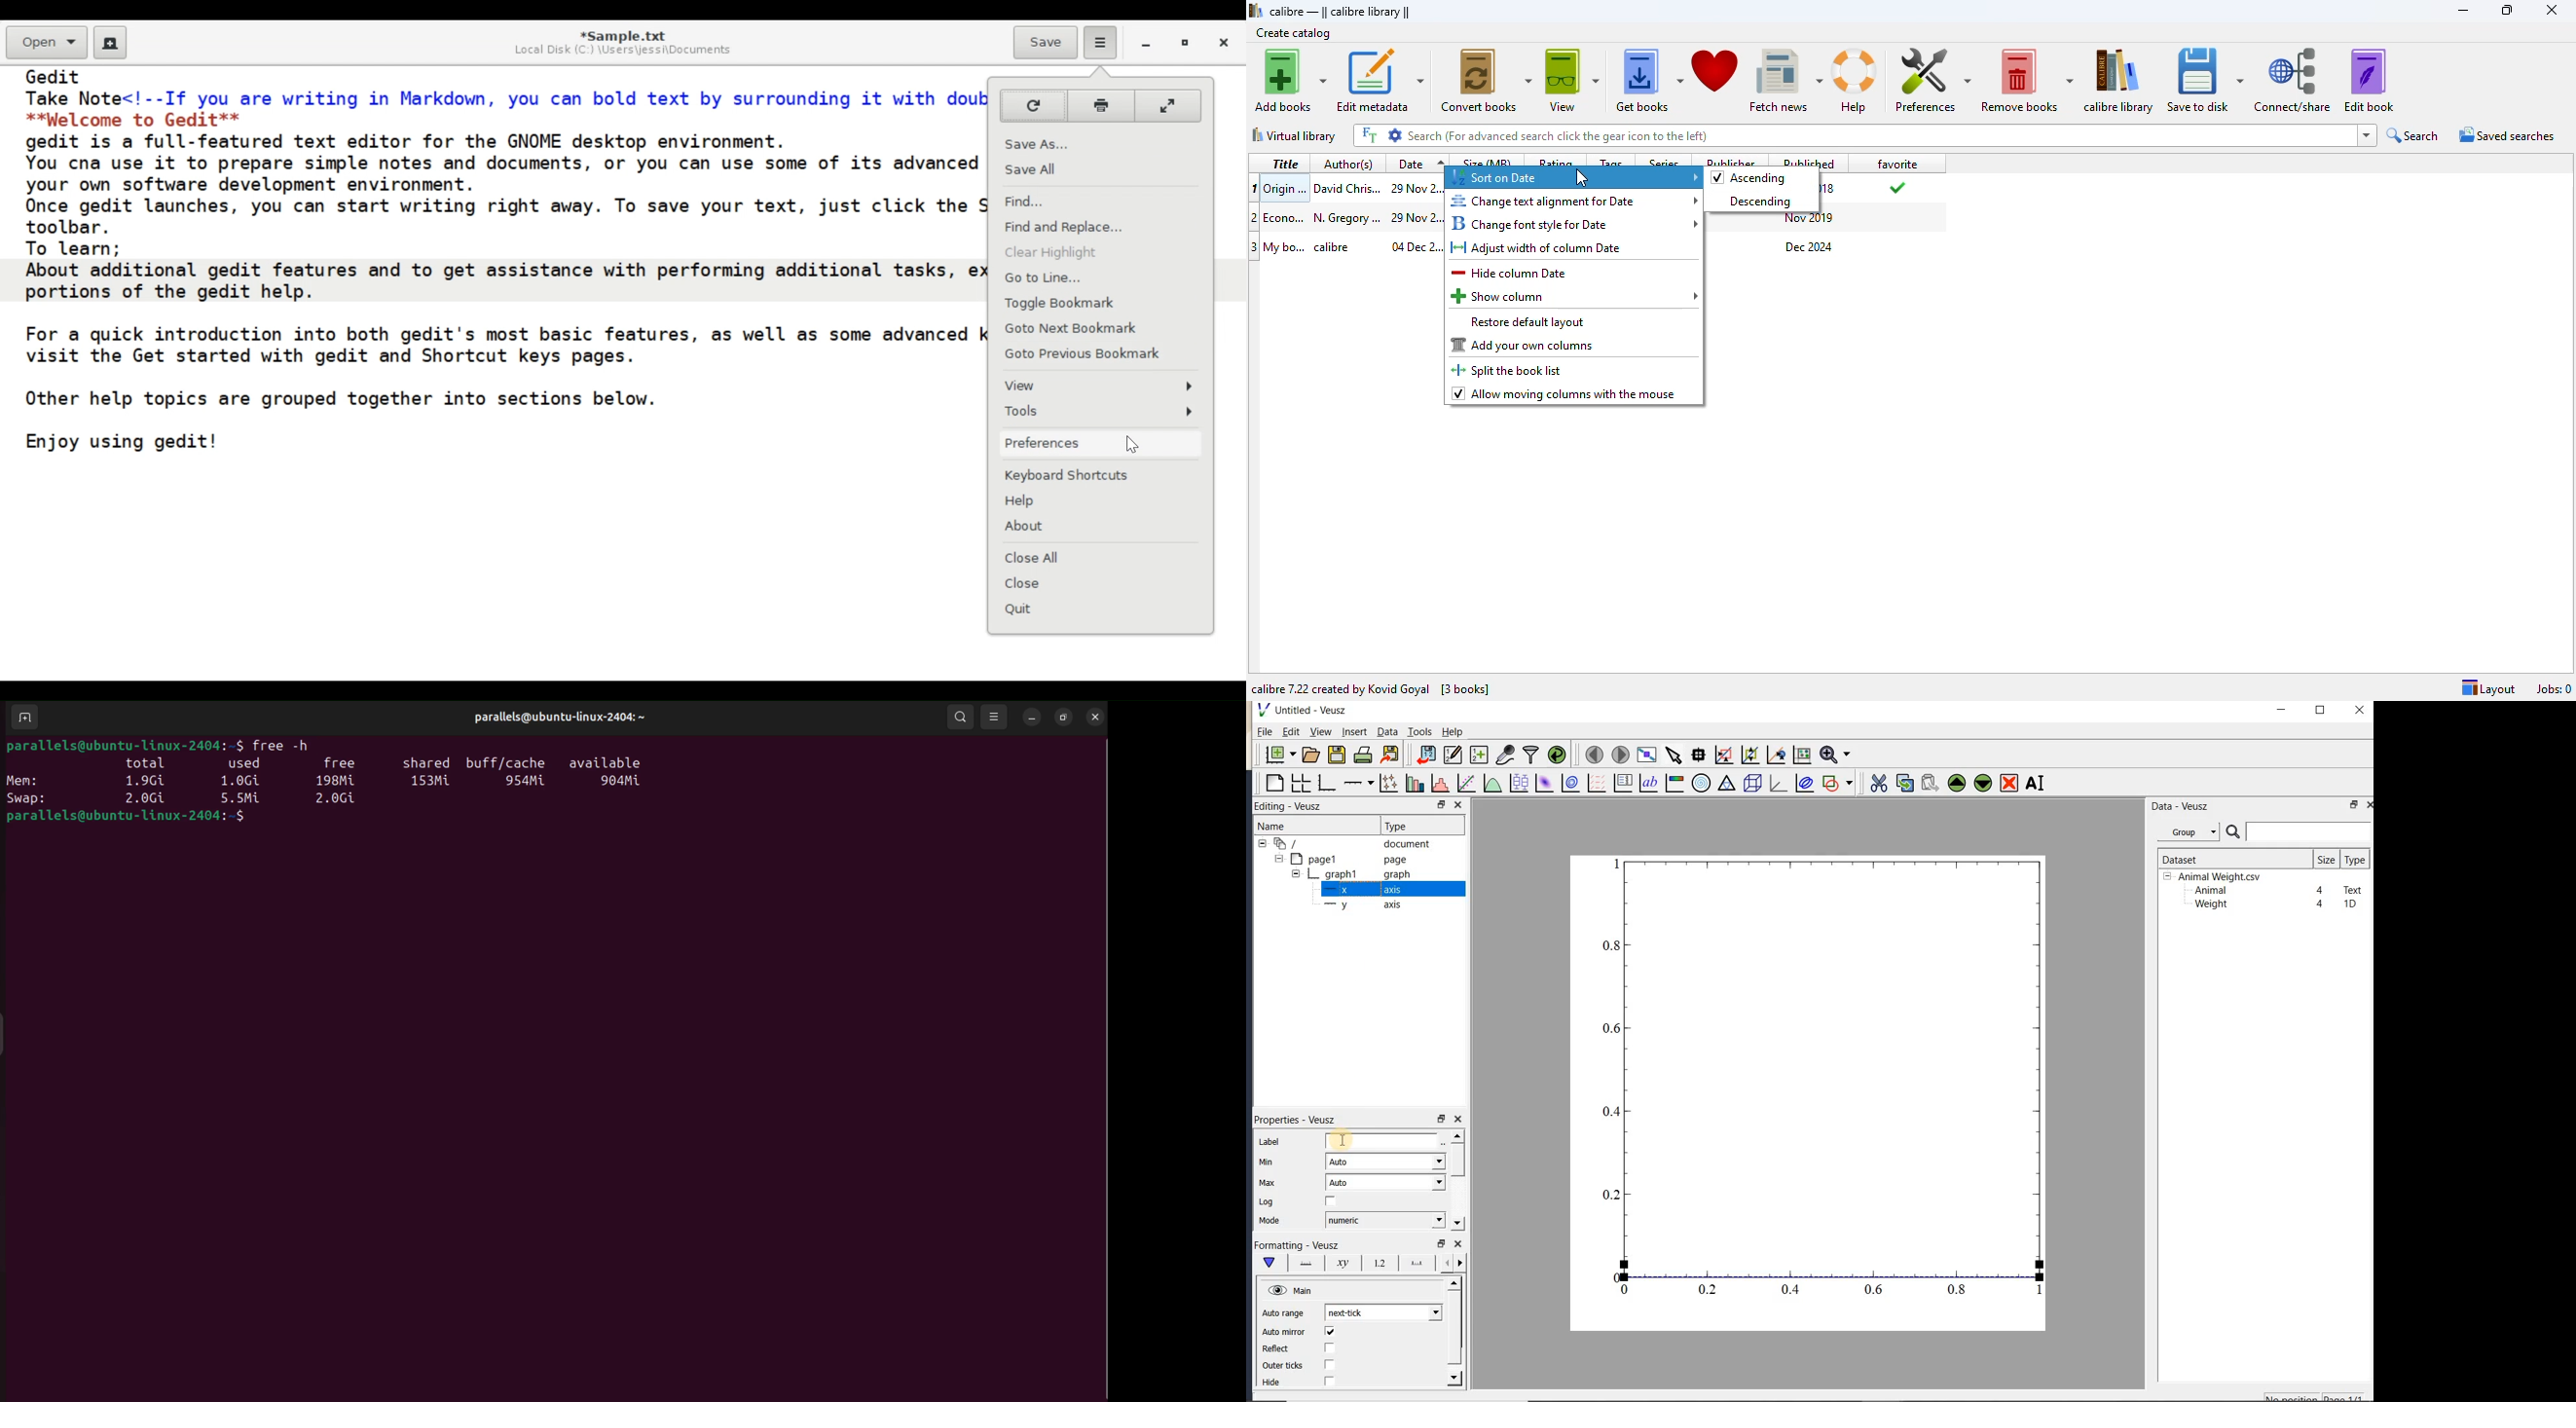  Describe the element at coordinates (1285, 246) in the screenshot. I see `title` at that location.